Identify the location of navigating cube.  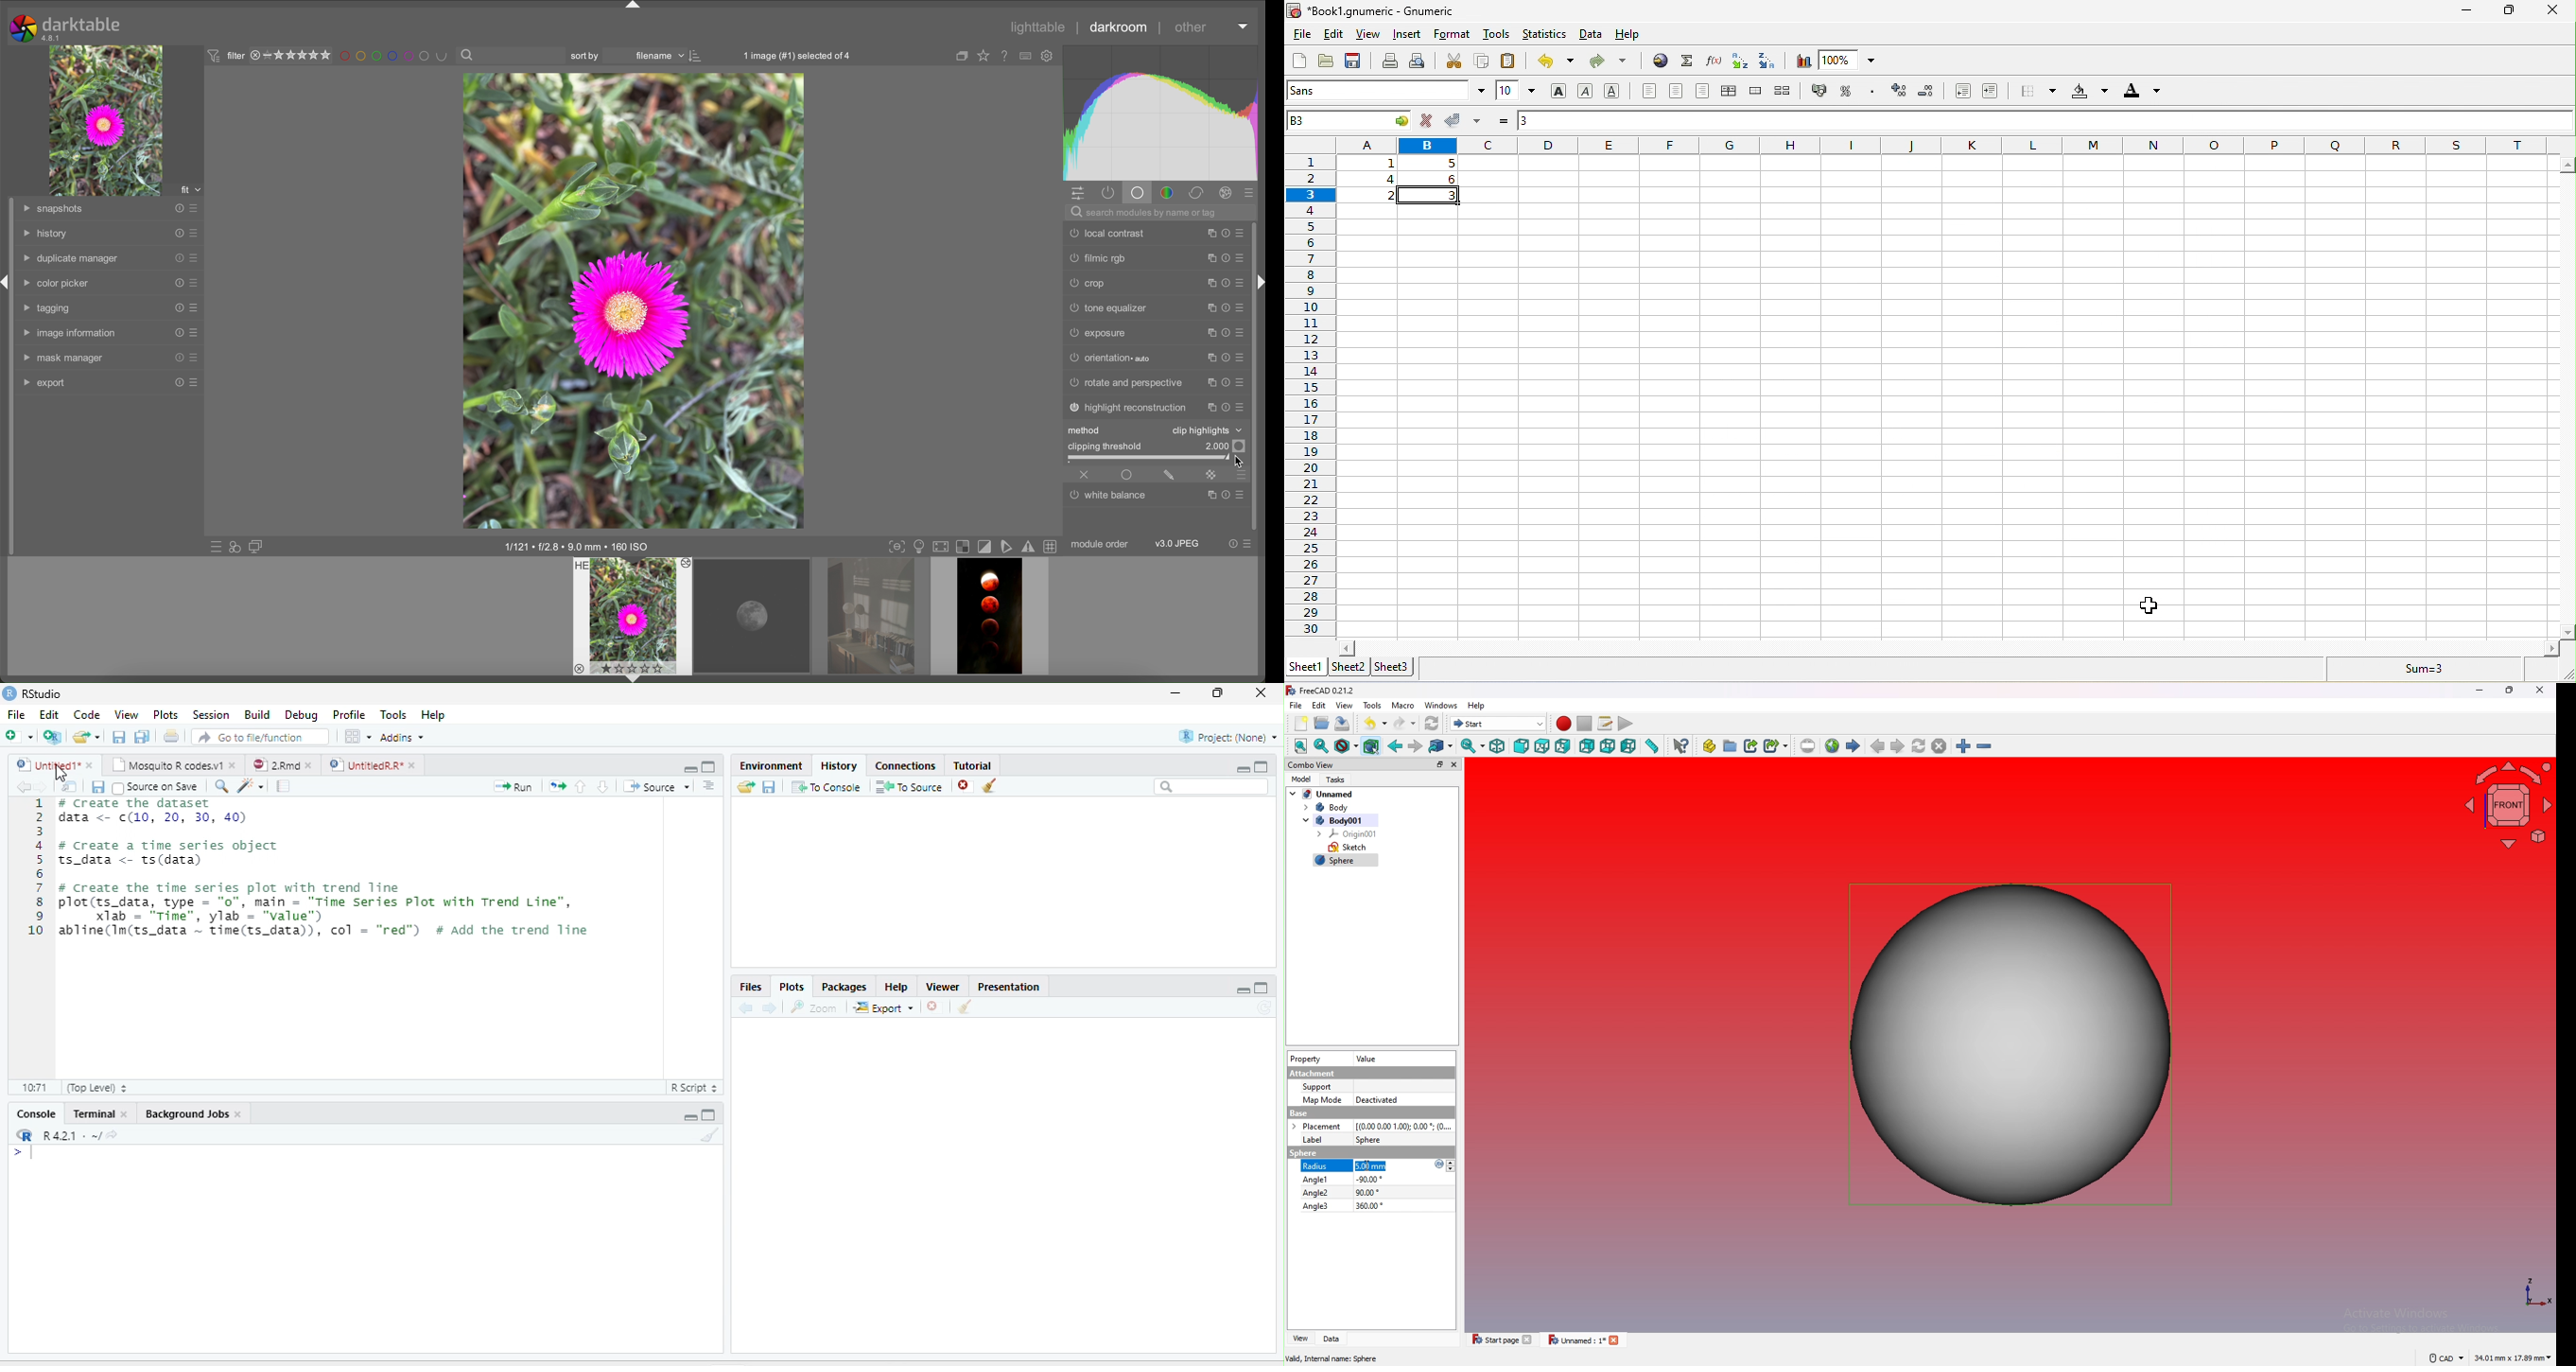
(2507, 804).